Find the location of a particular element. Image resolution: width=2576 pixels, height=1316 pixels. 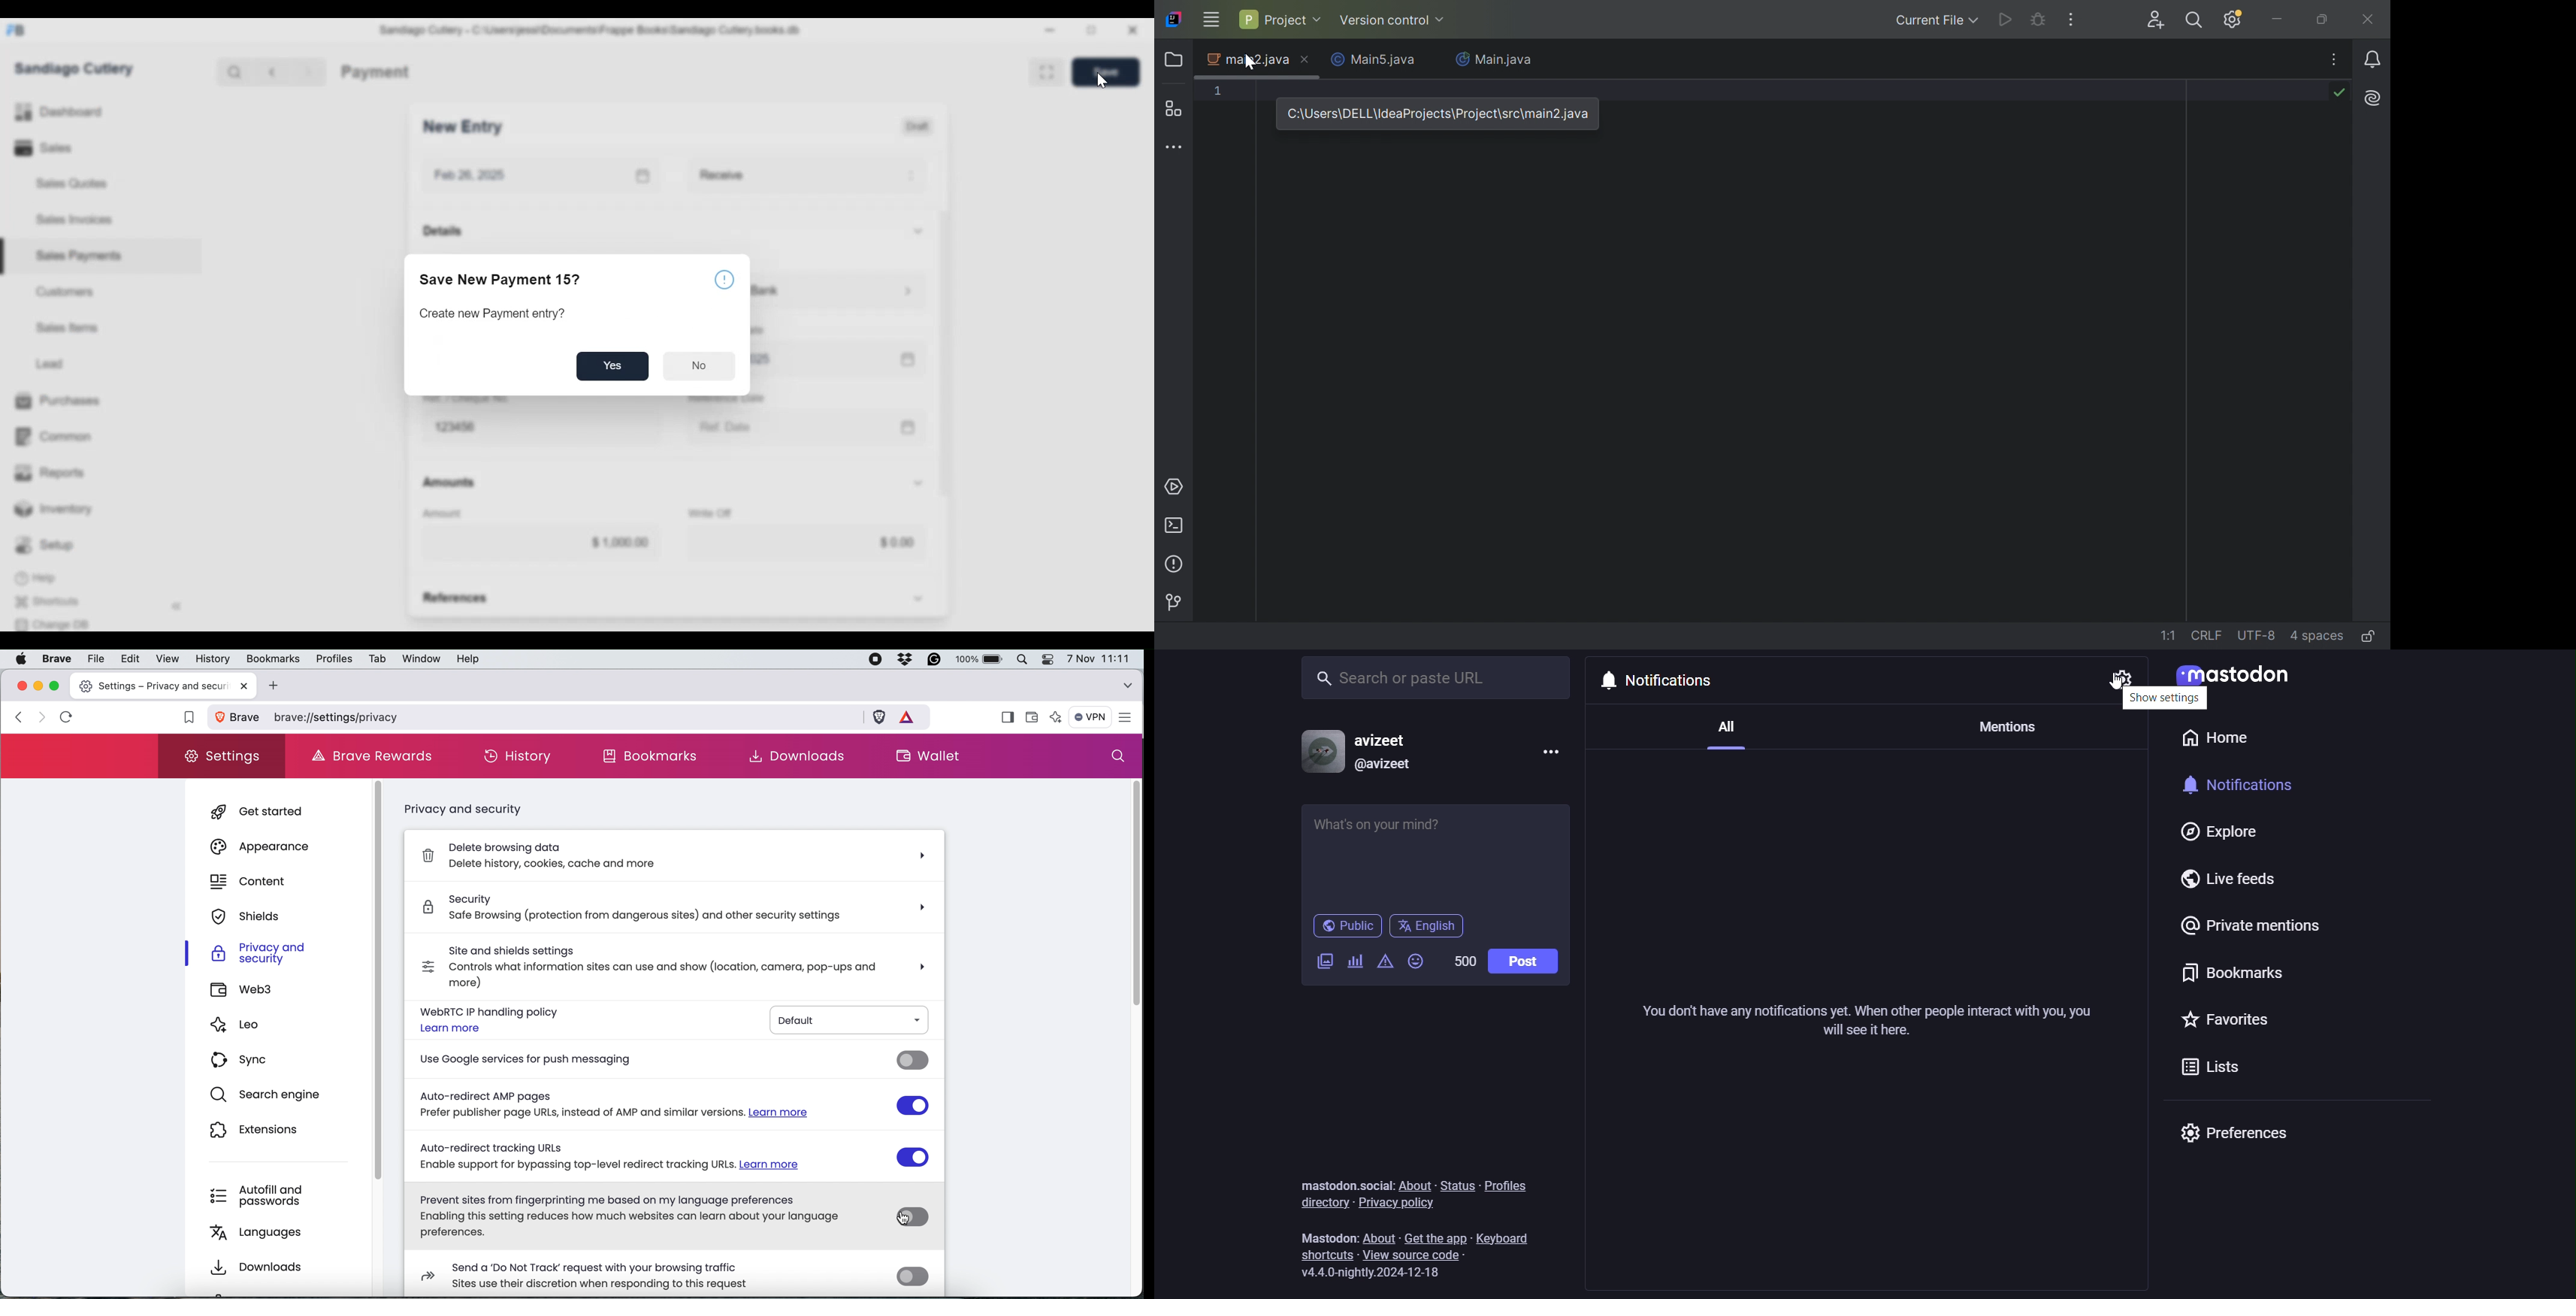

extensions is located at coordinates (263, 1130).